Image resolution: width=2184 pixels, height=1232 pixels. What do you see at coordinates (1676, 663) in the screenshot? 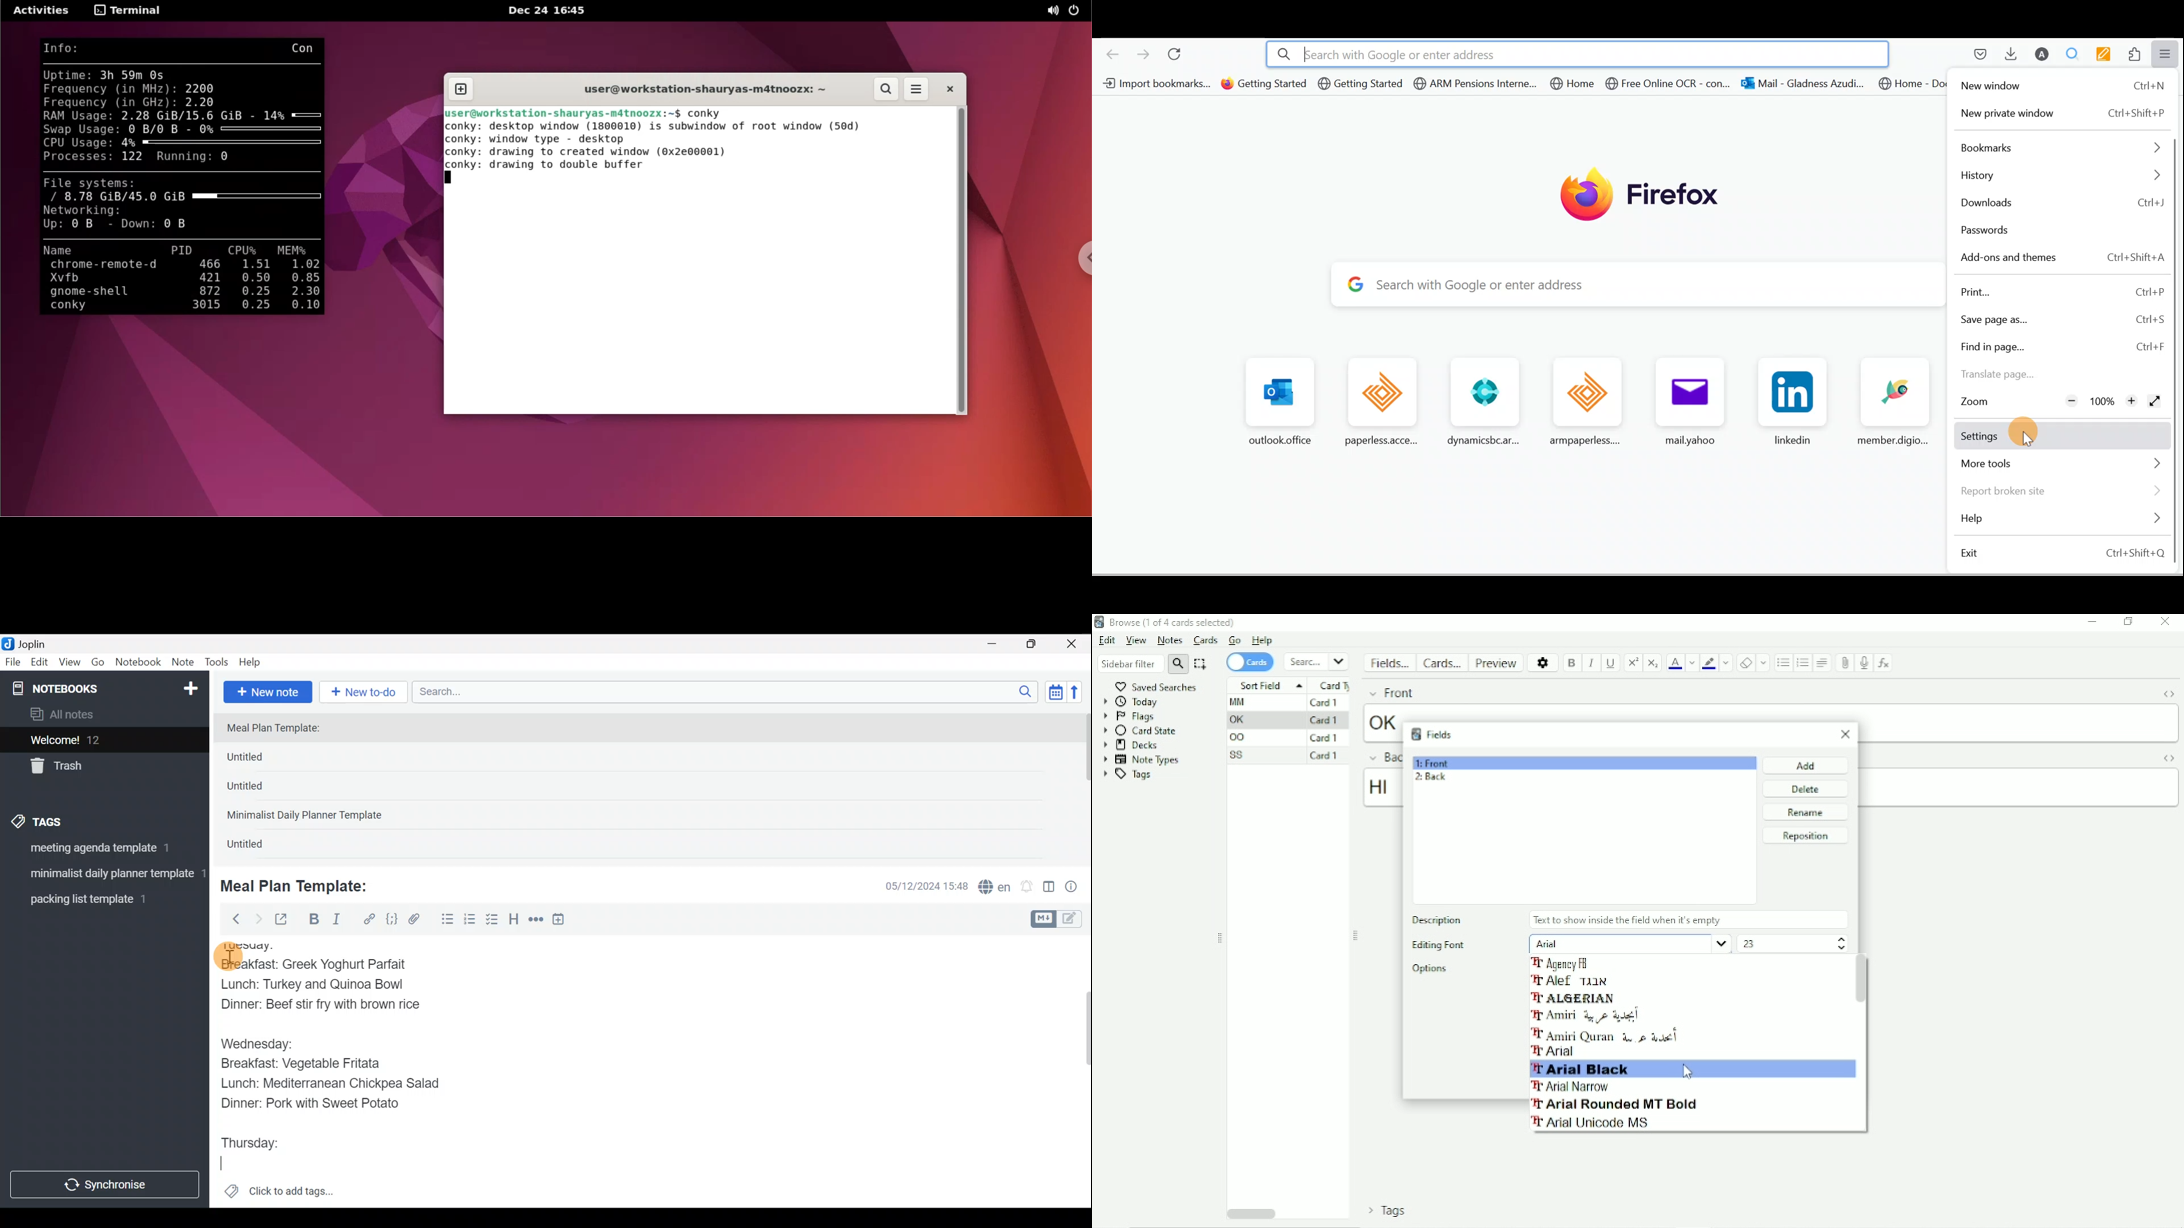
I see `Text color` at bounding box center [1676, 663].